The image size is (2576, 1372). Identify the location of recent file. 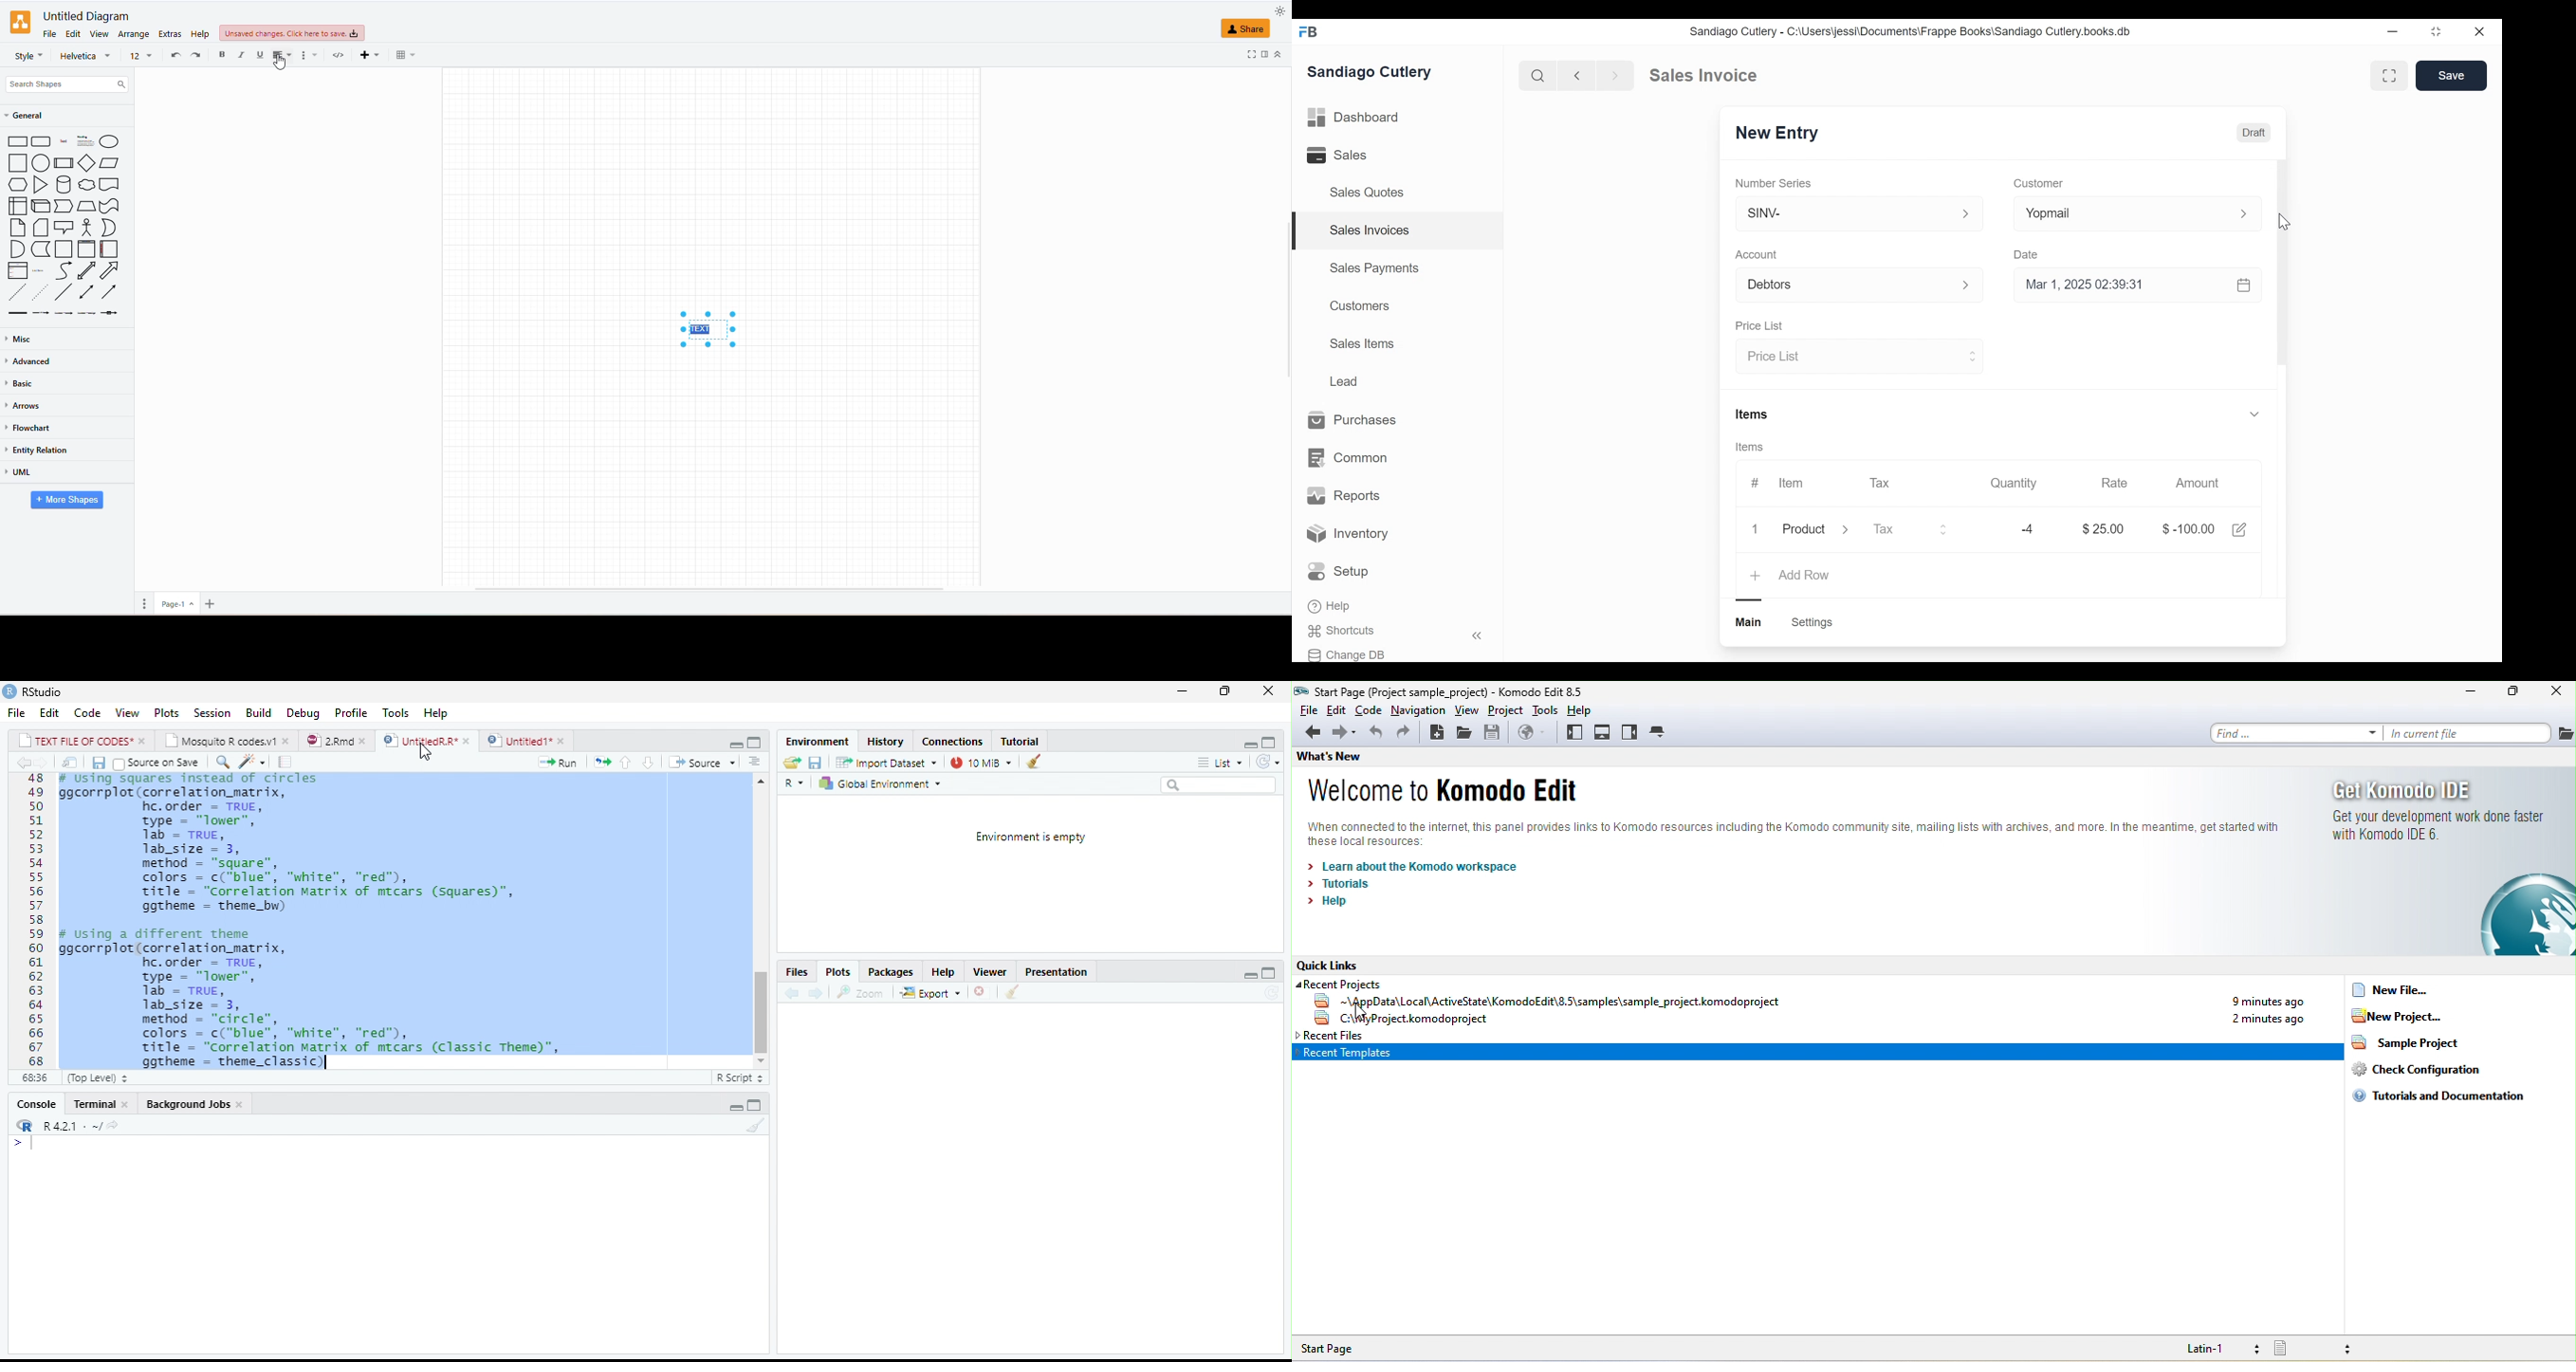
(1380, 1036).